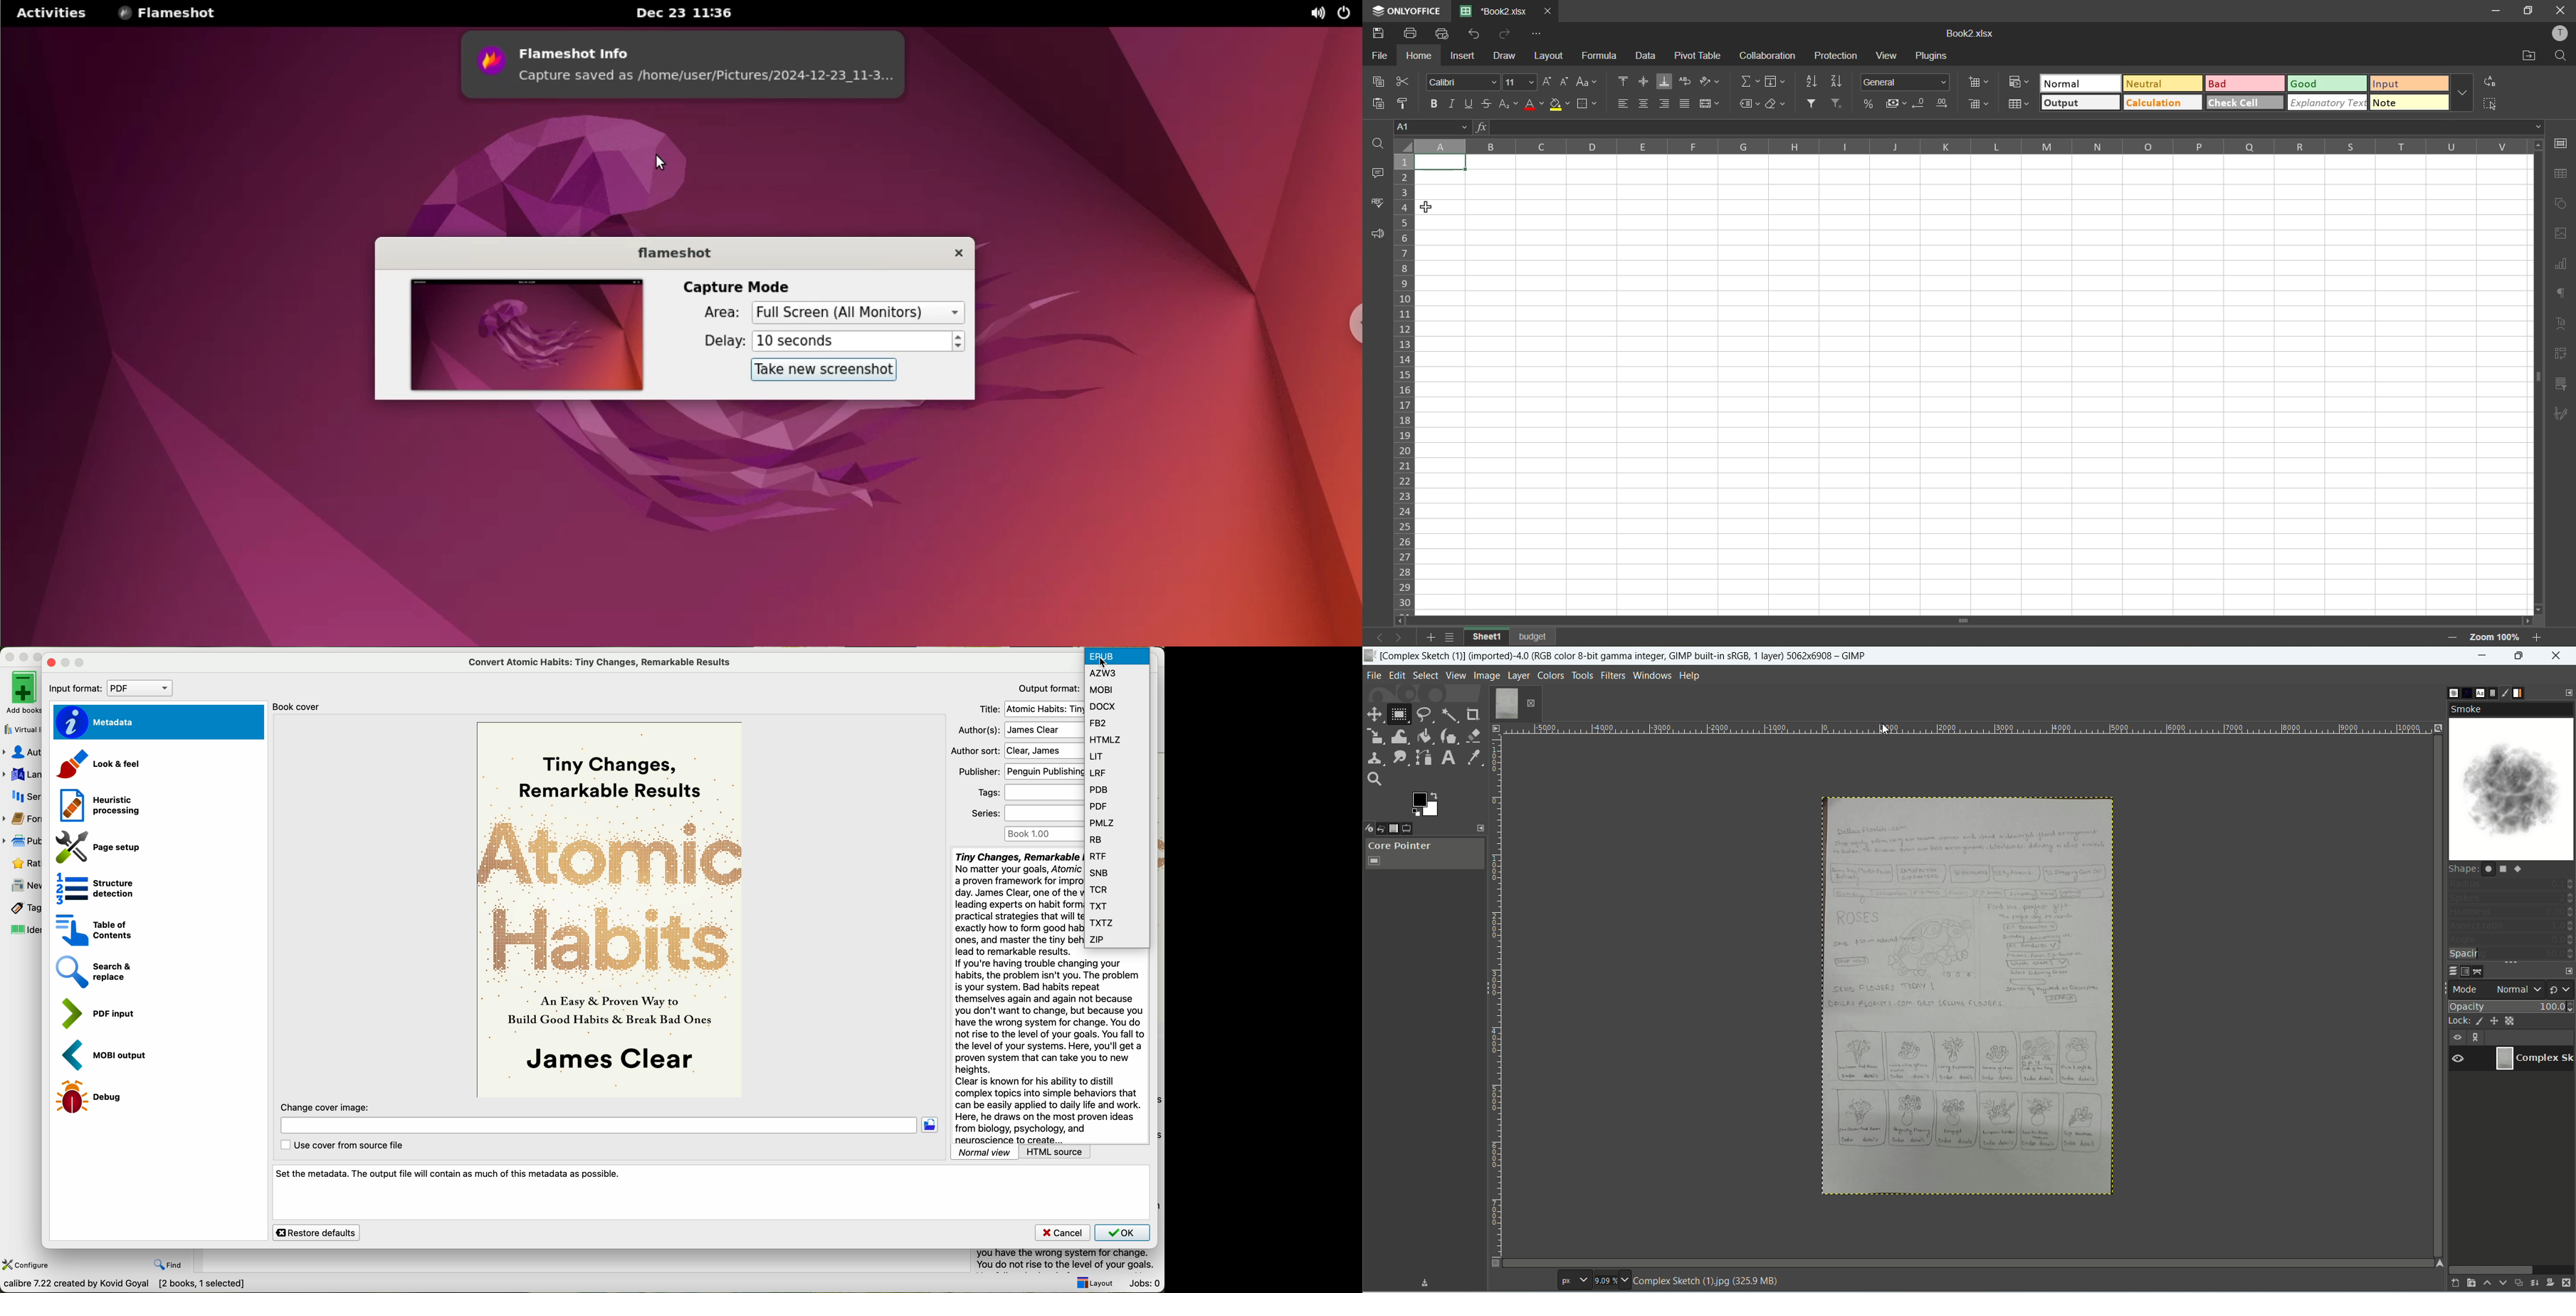 This screenshot has width=2576, height=1316. I want to click on copy, so click(1378, 82).